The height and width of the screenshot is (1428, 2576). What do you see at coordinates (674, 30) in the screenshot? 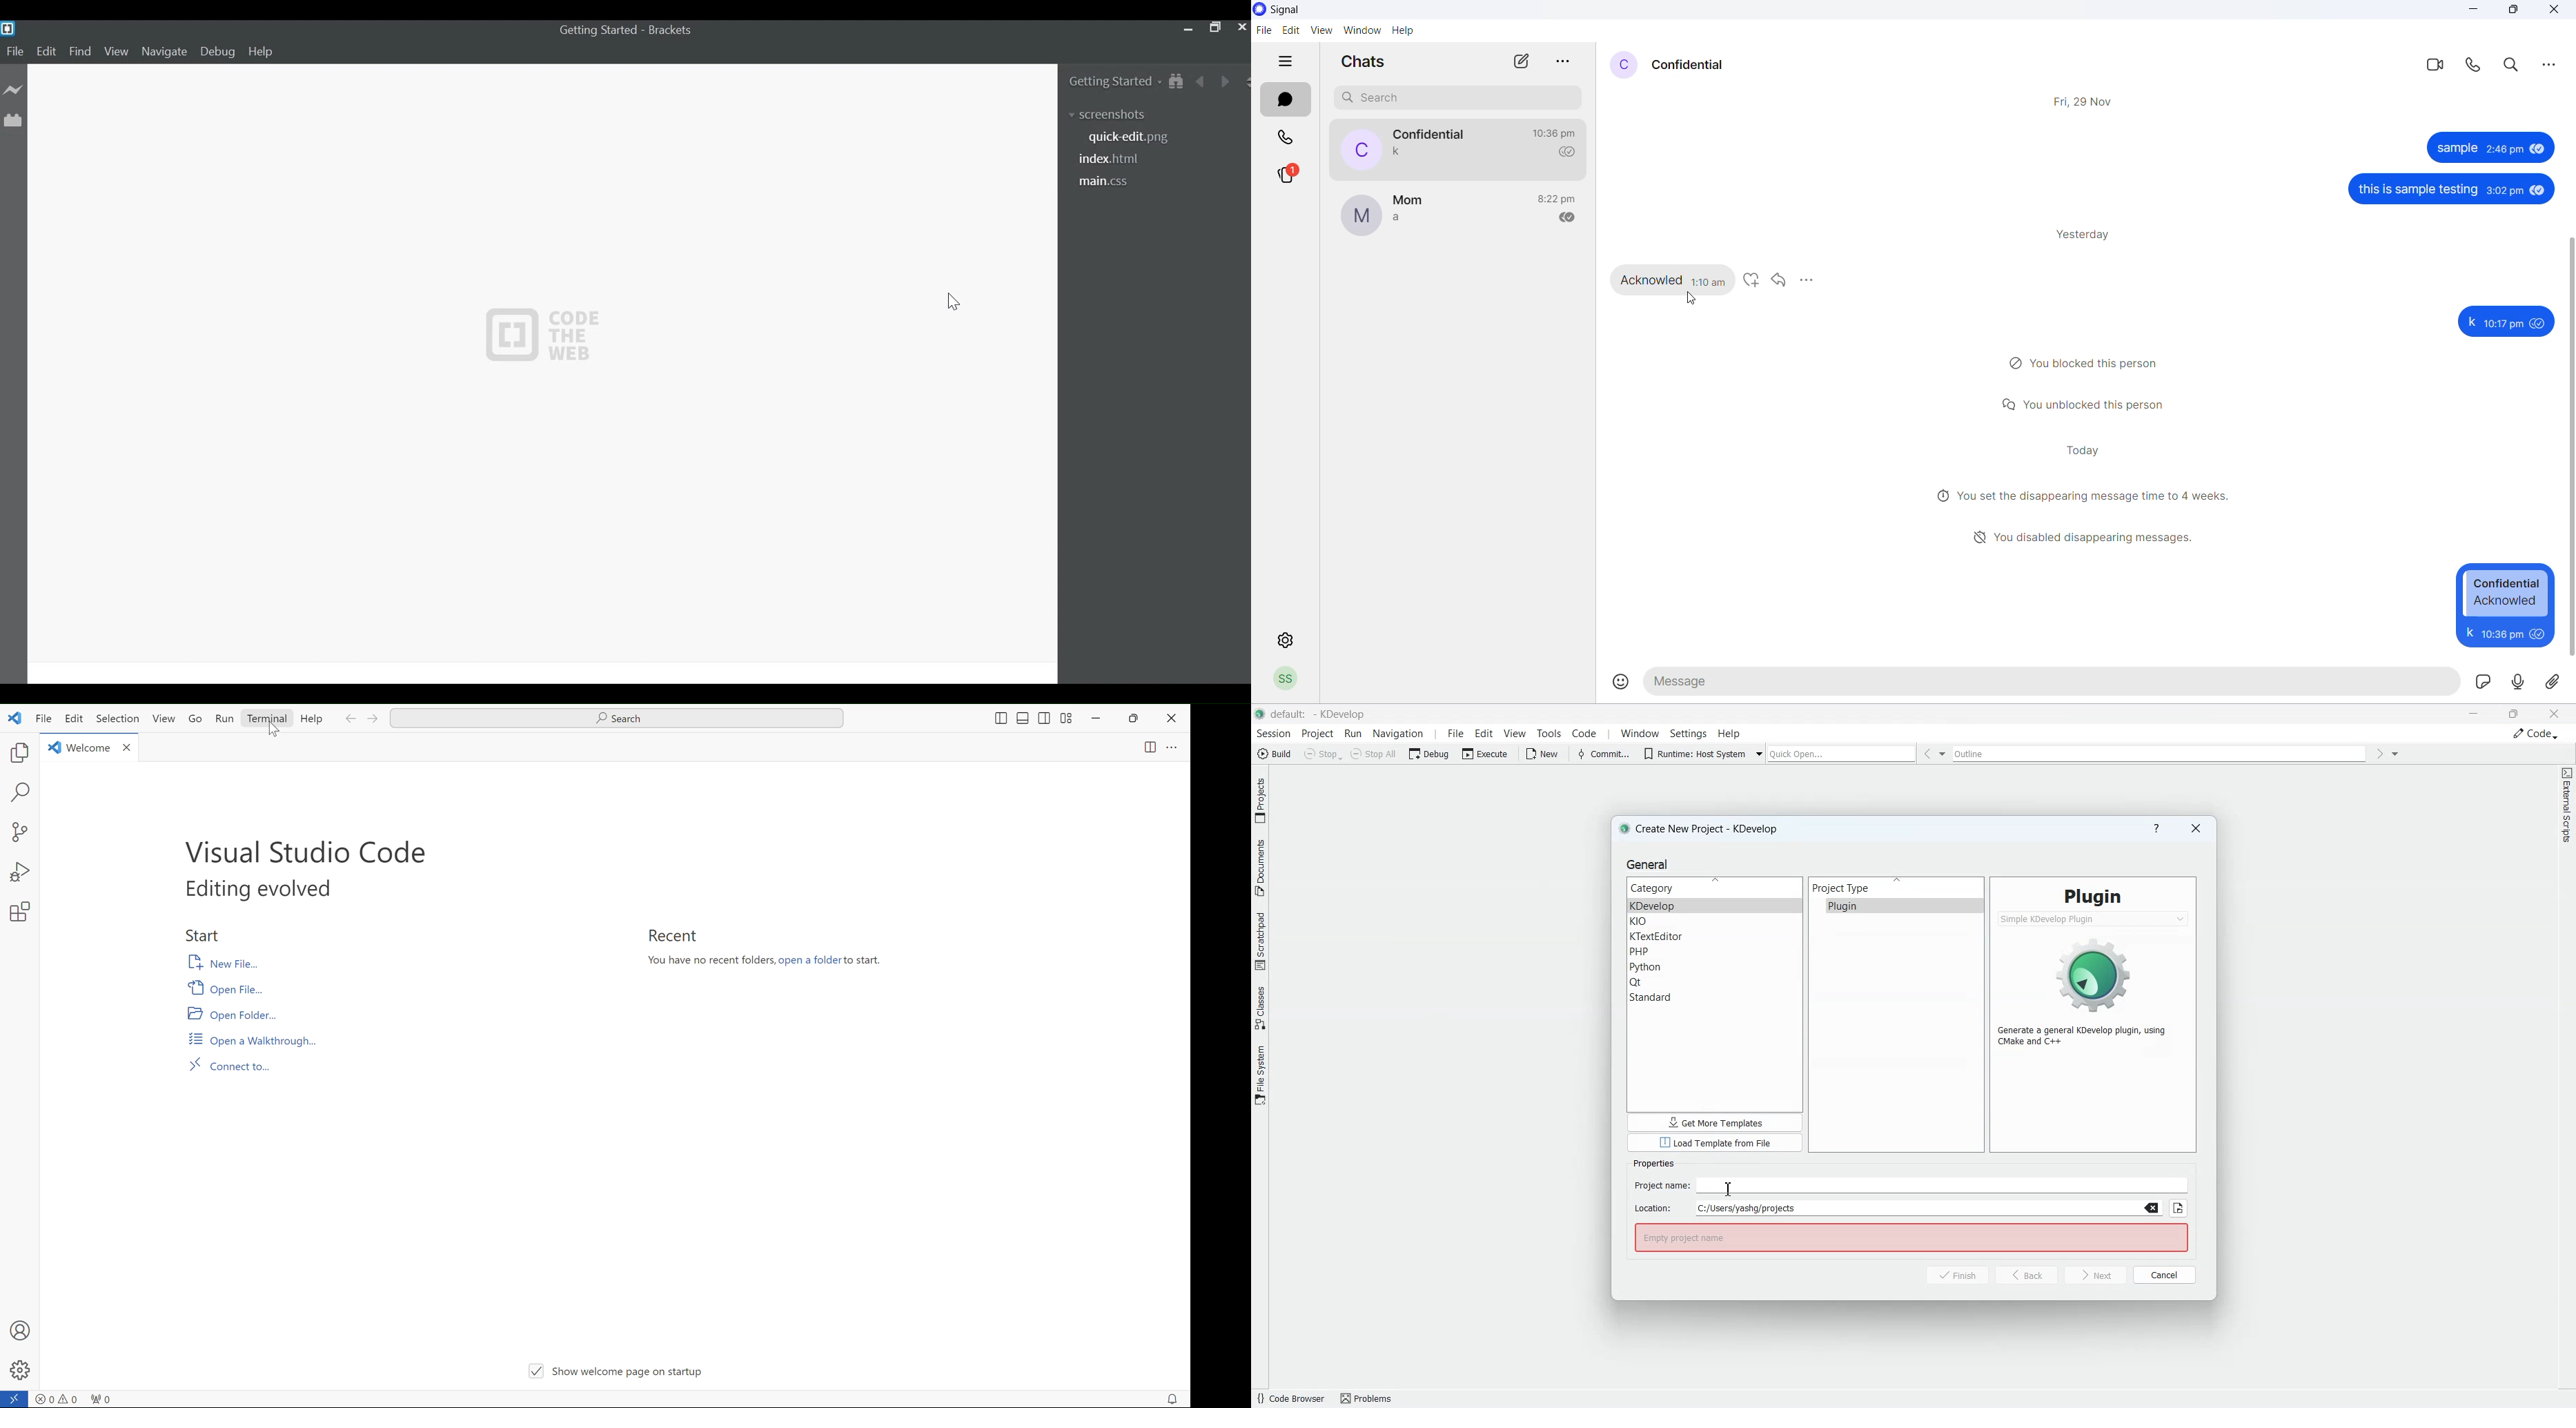
I see `Brackets` at bounding box center [674, 30].